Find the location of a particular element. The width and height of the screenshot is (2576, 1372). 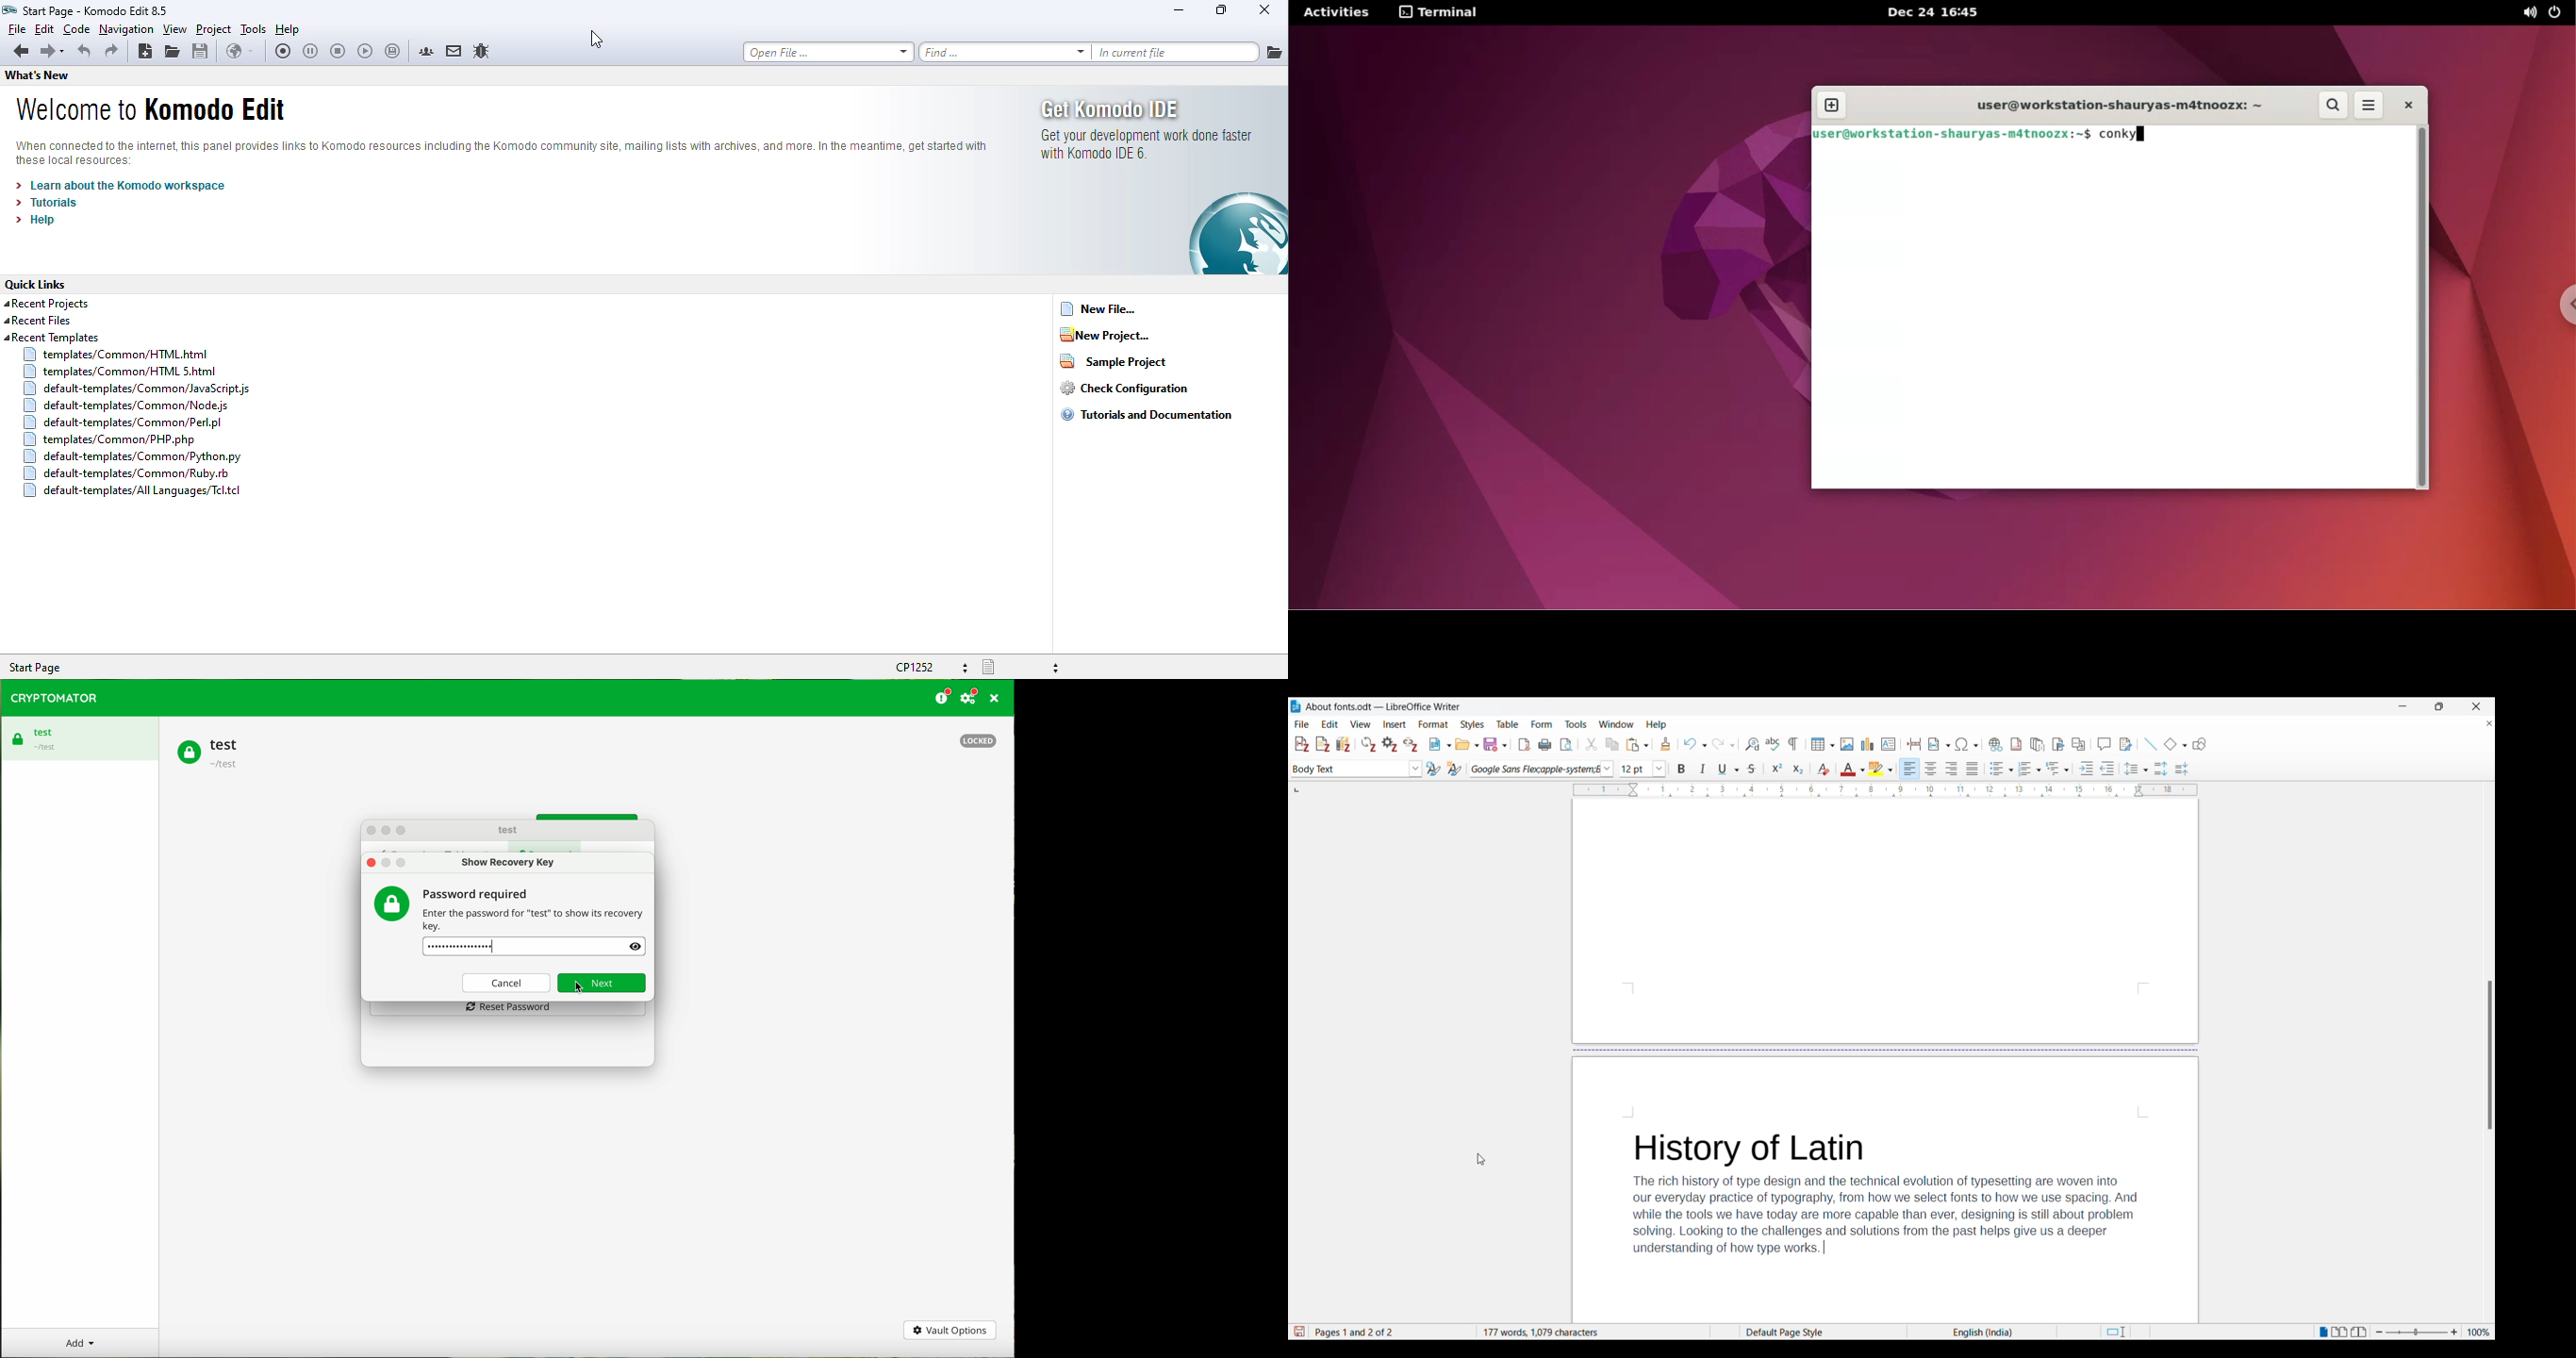

Insert hyperlink is located at coordinates (1995, 744).